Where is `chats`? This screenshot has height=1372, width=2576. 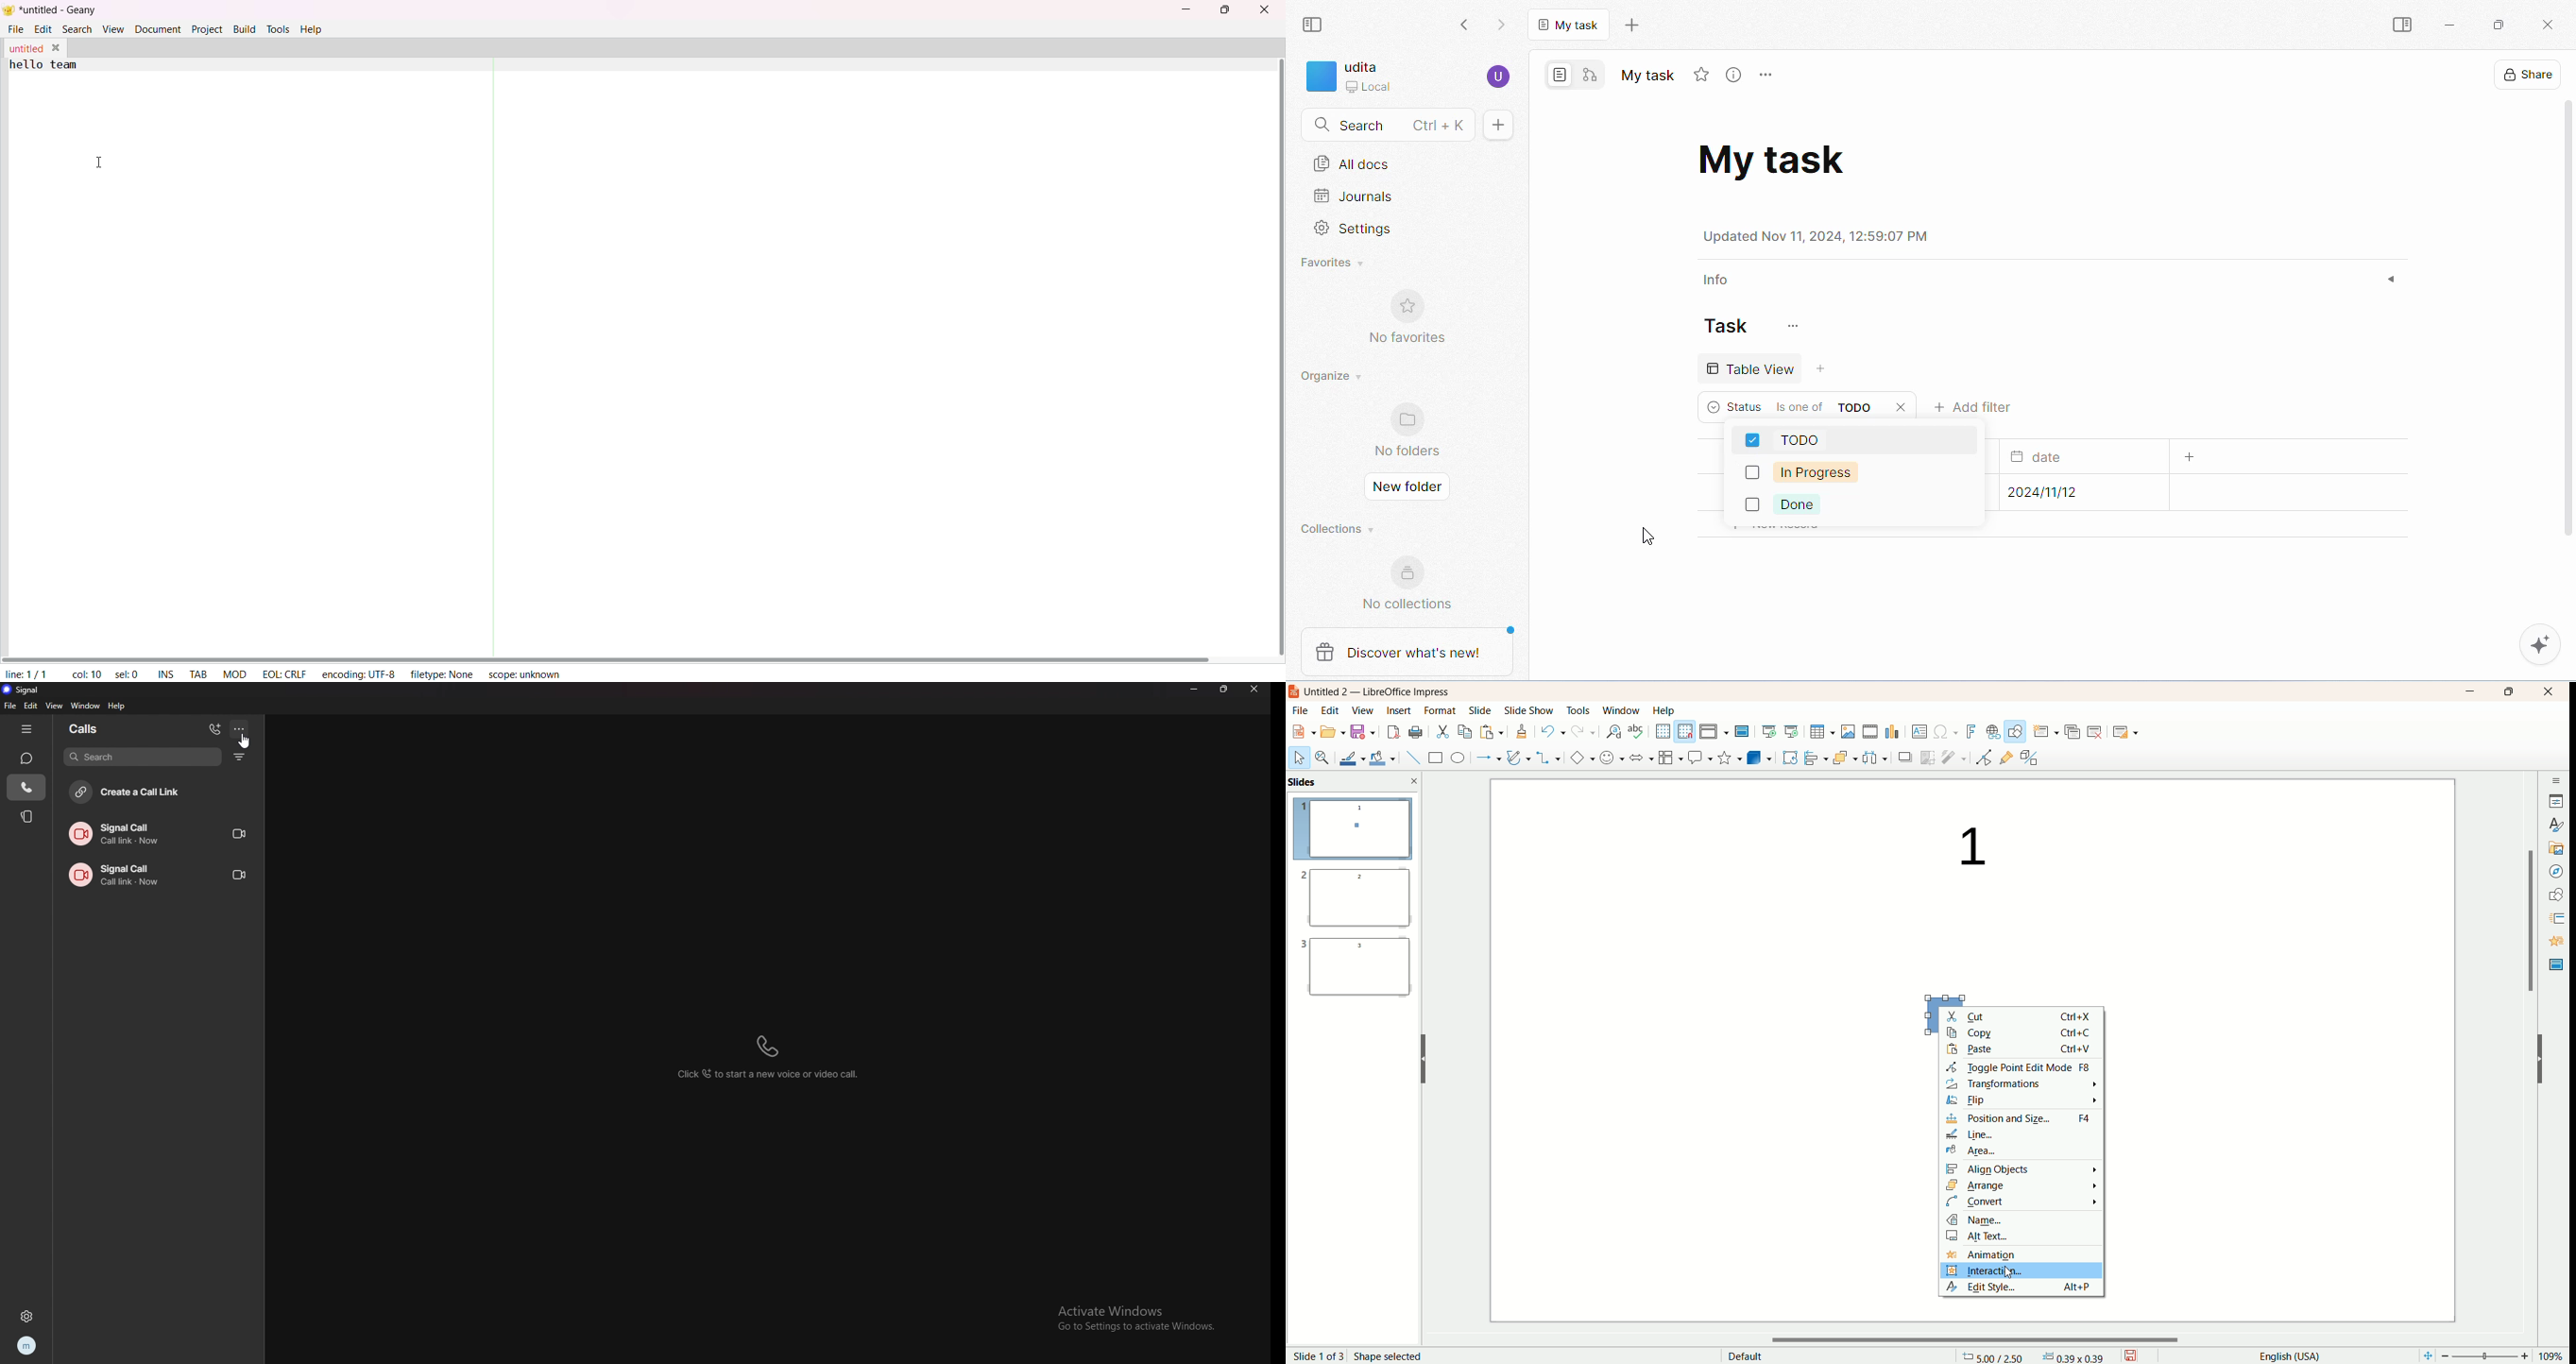 chats is located at coordinates (27, 758).